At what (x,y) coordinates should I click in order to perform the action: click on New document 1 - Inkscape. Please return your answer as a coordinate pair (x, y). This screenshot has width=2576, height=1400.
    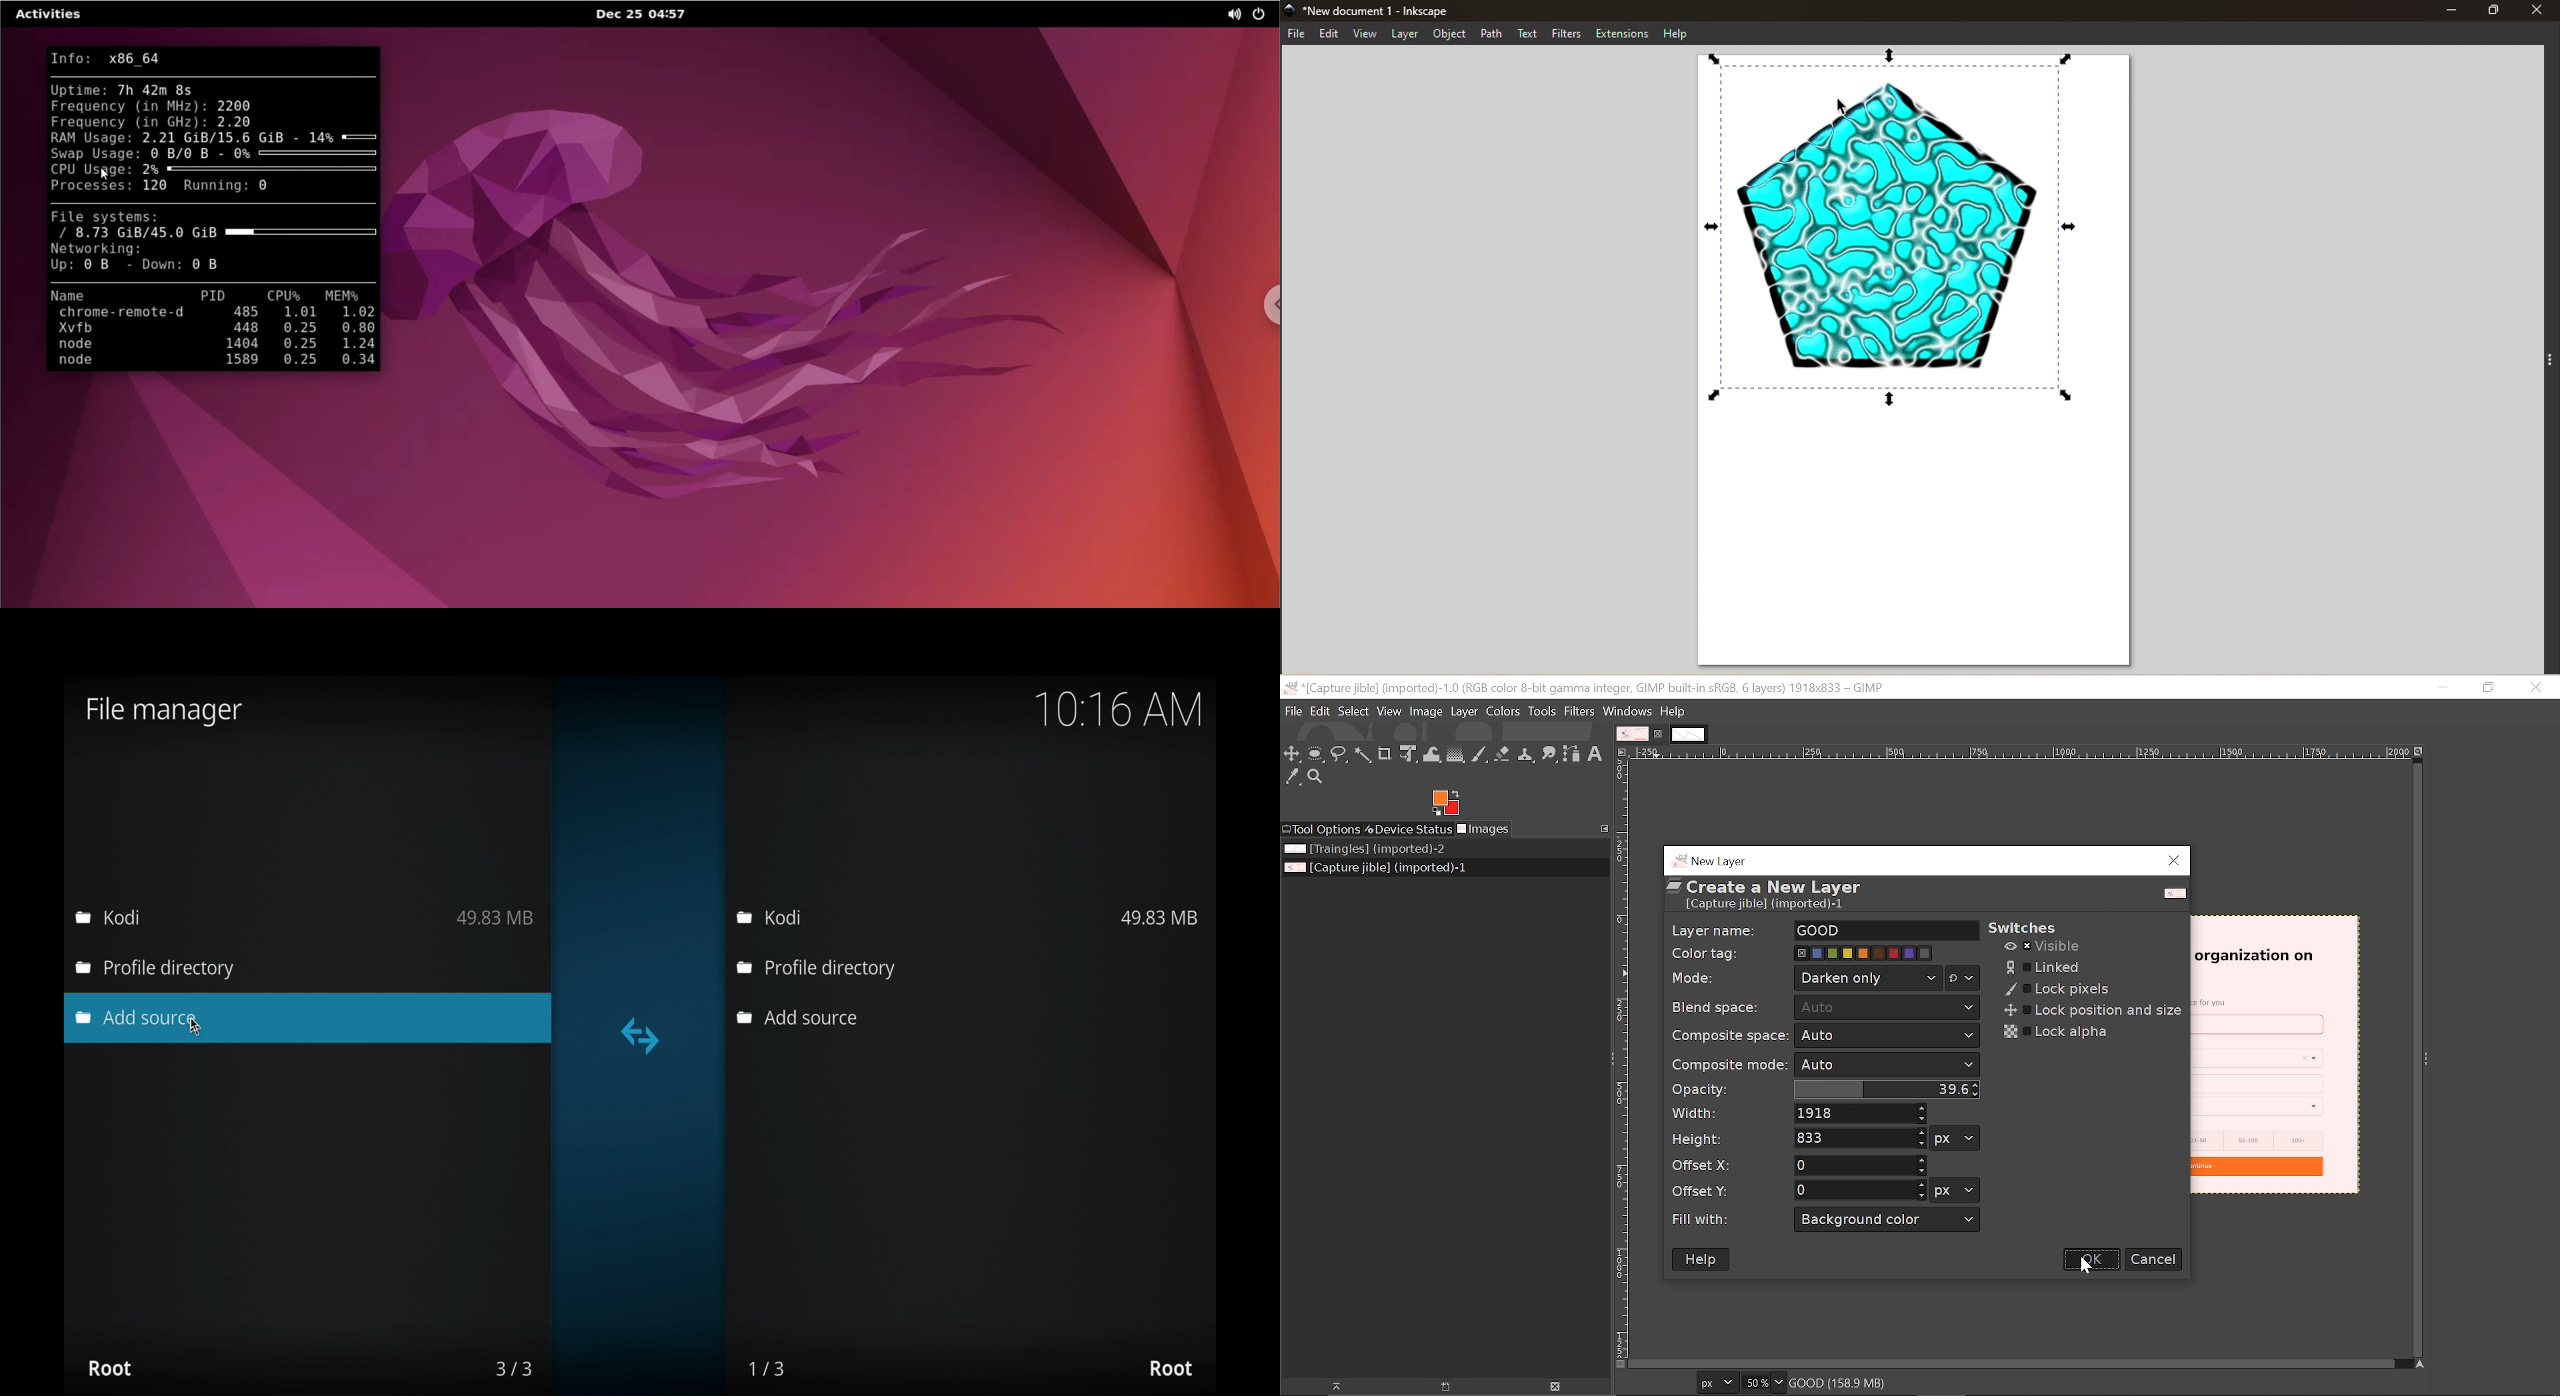
    Looking at the image, I should click on (1382, 10).